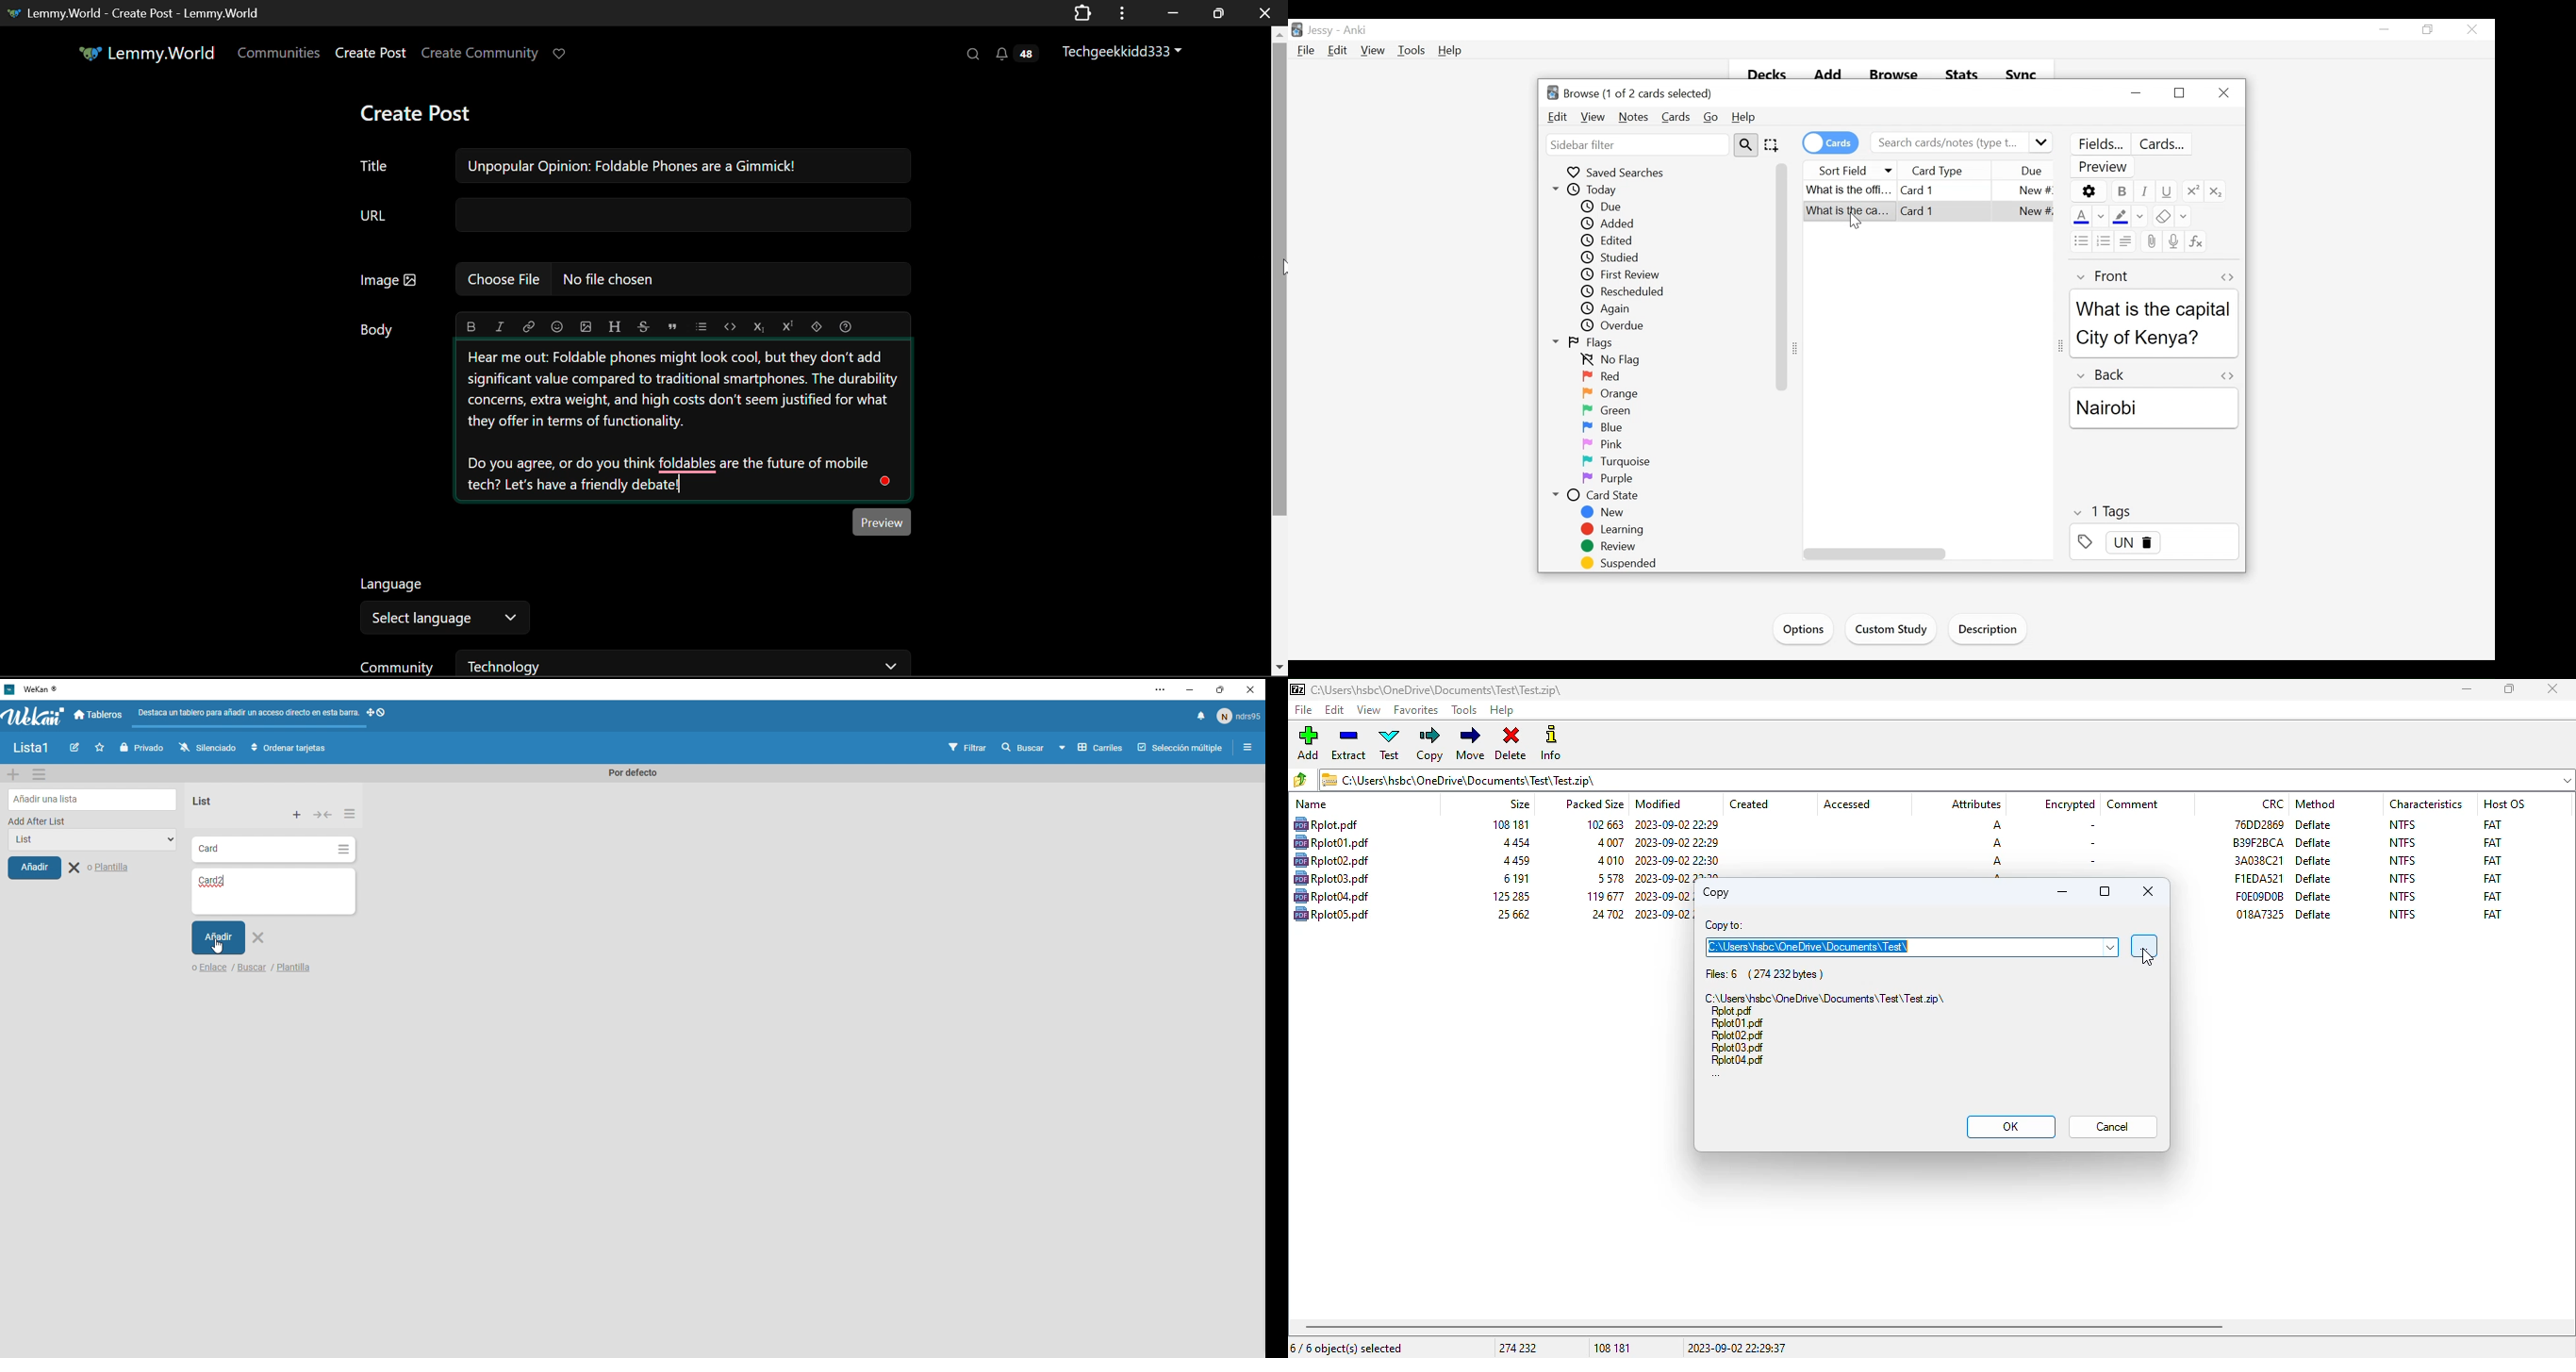 Image resolution: width=2576 pixels, height=1372 pixels. What do you see at coordinates (1090, 749) in the screenshot?
I see `Swimlines` at bounding box center [1090, 749].